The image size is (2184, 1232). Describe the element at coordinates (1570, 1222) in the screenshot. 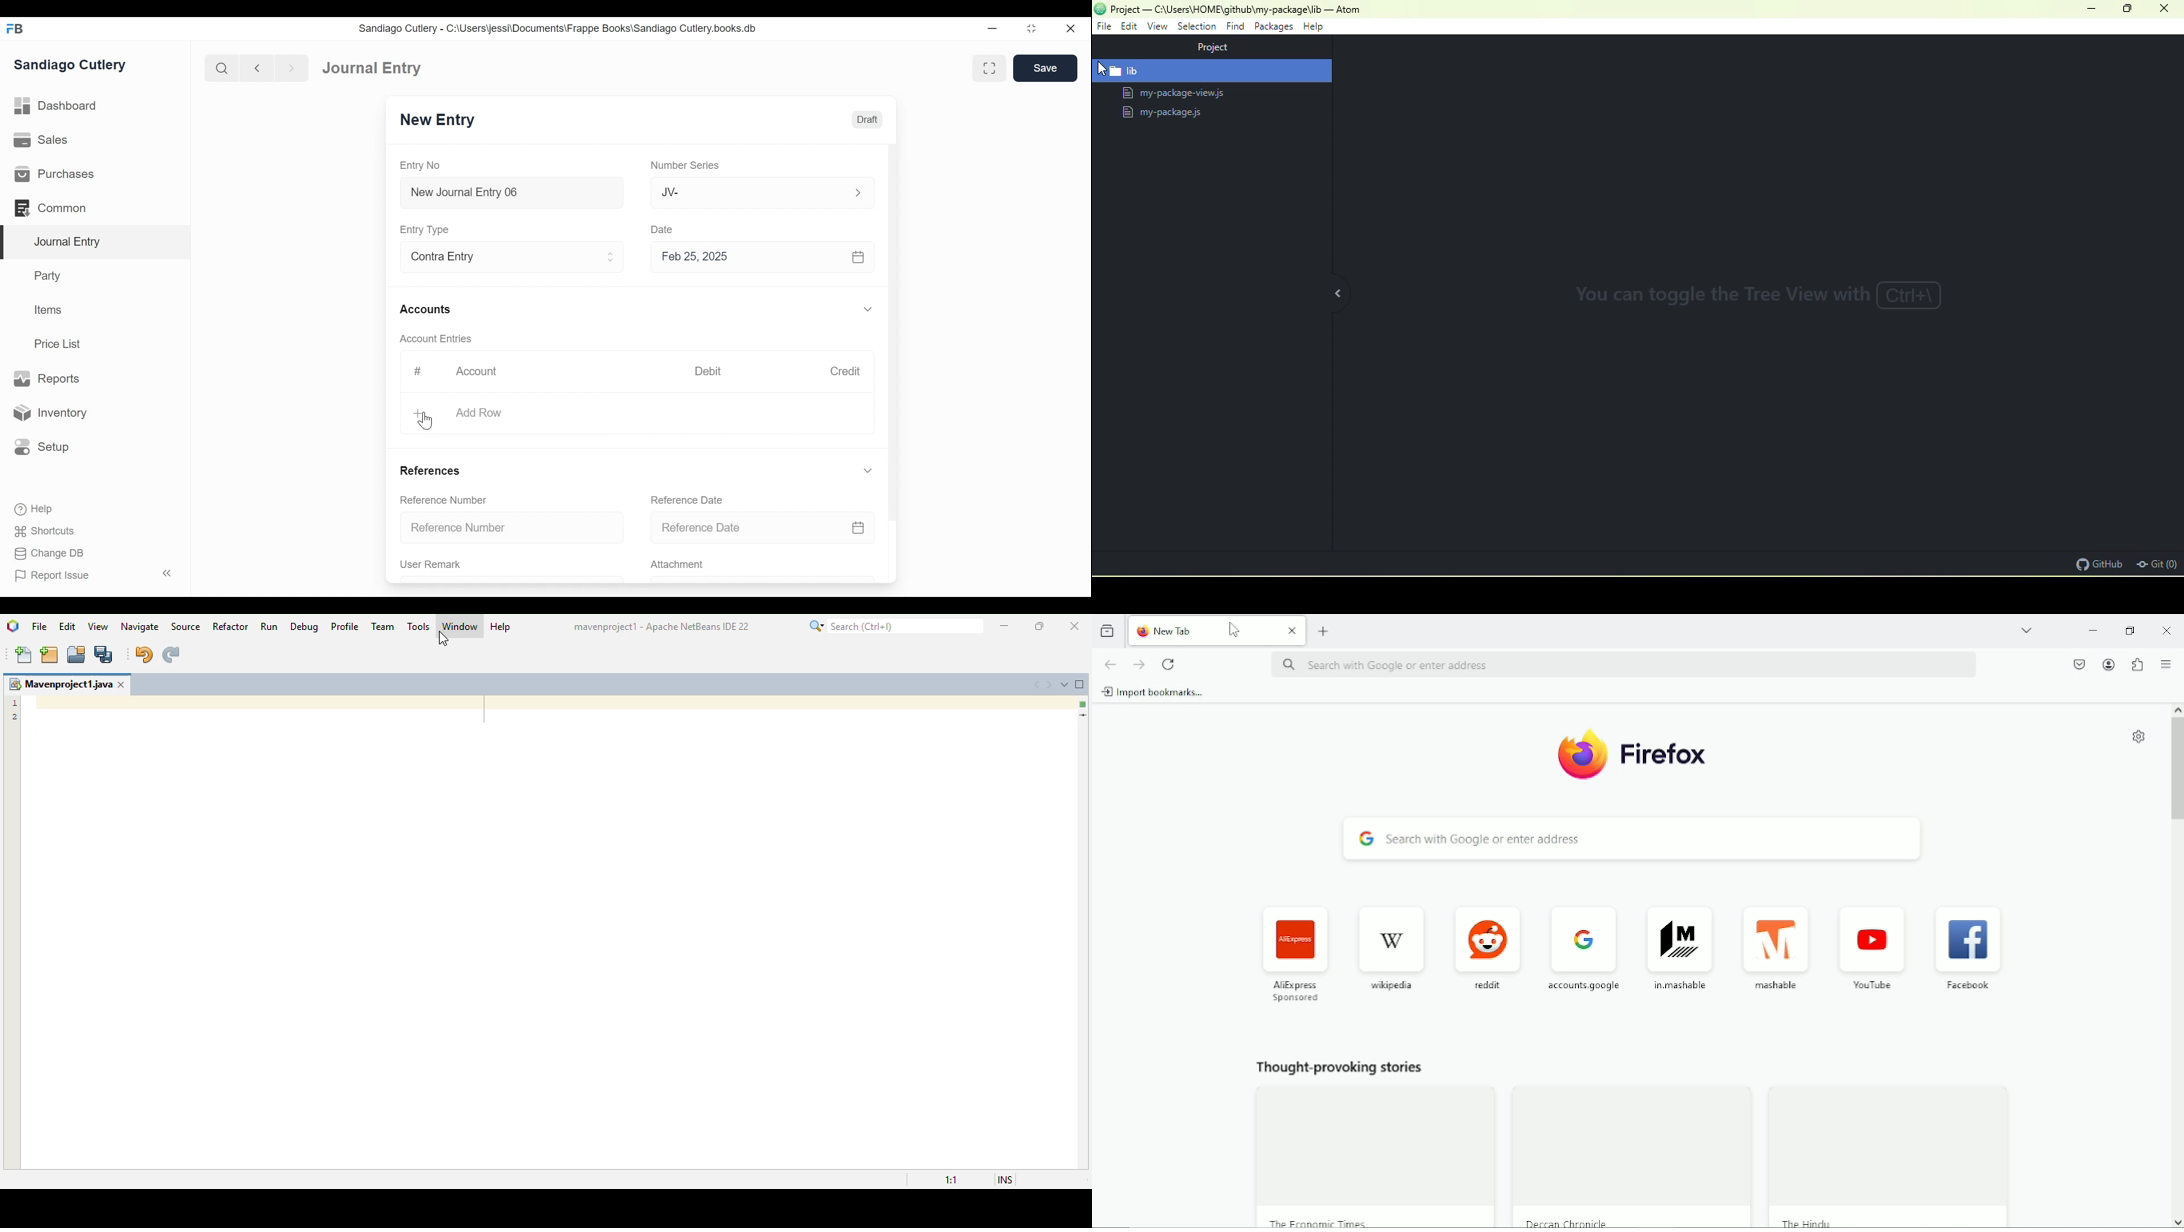

I see `Deccan chronicle` at that location.